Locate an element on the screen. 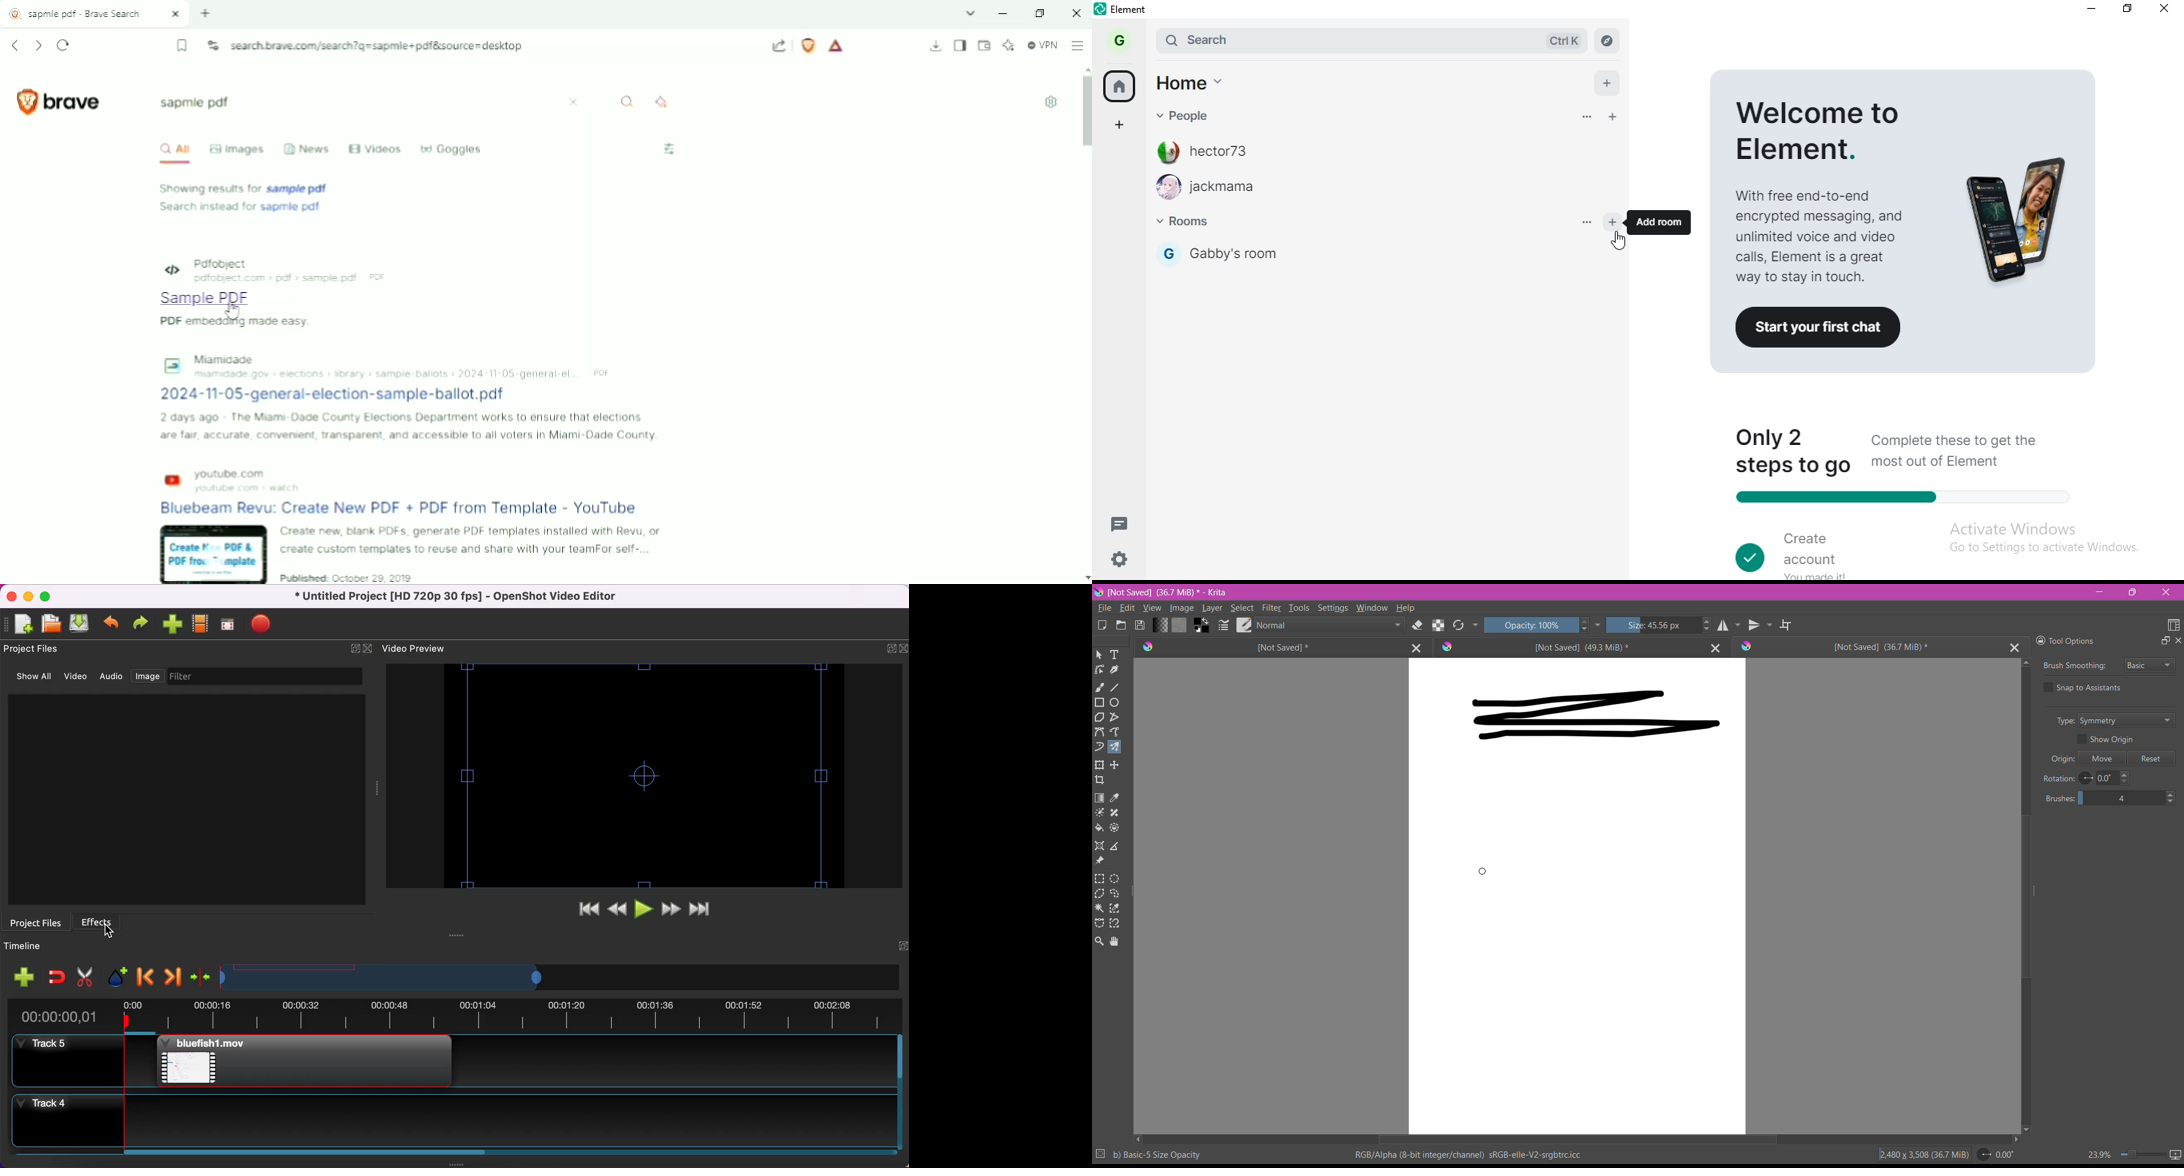 The image size is (2184, 1176). element is located at coordinates (1131, 9).